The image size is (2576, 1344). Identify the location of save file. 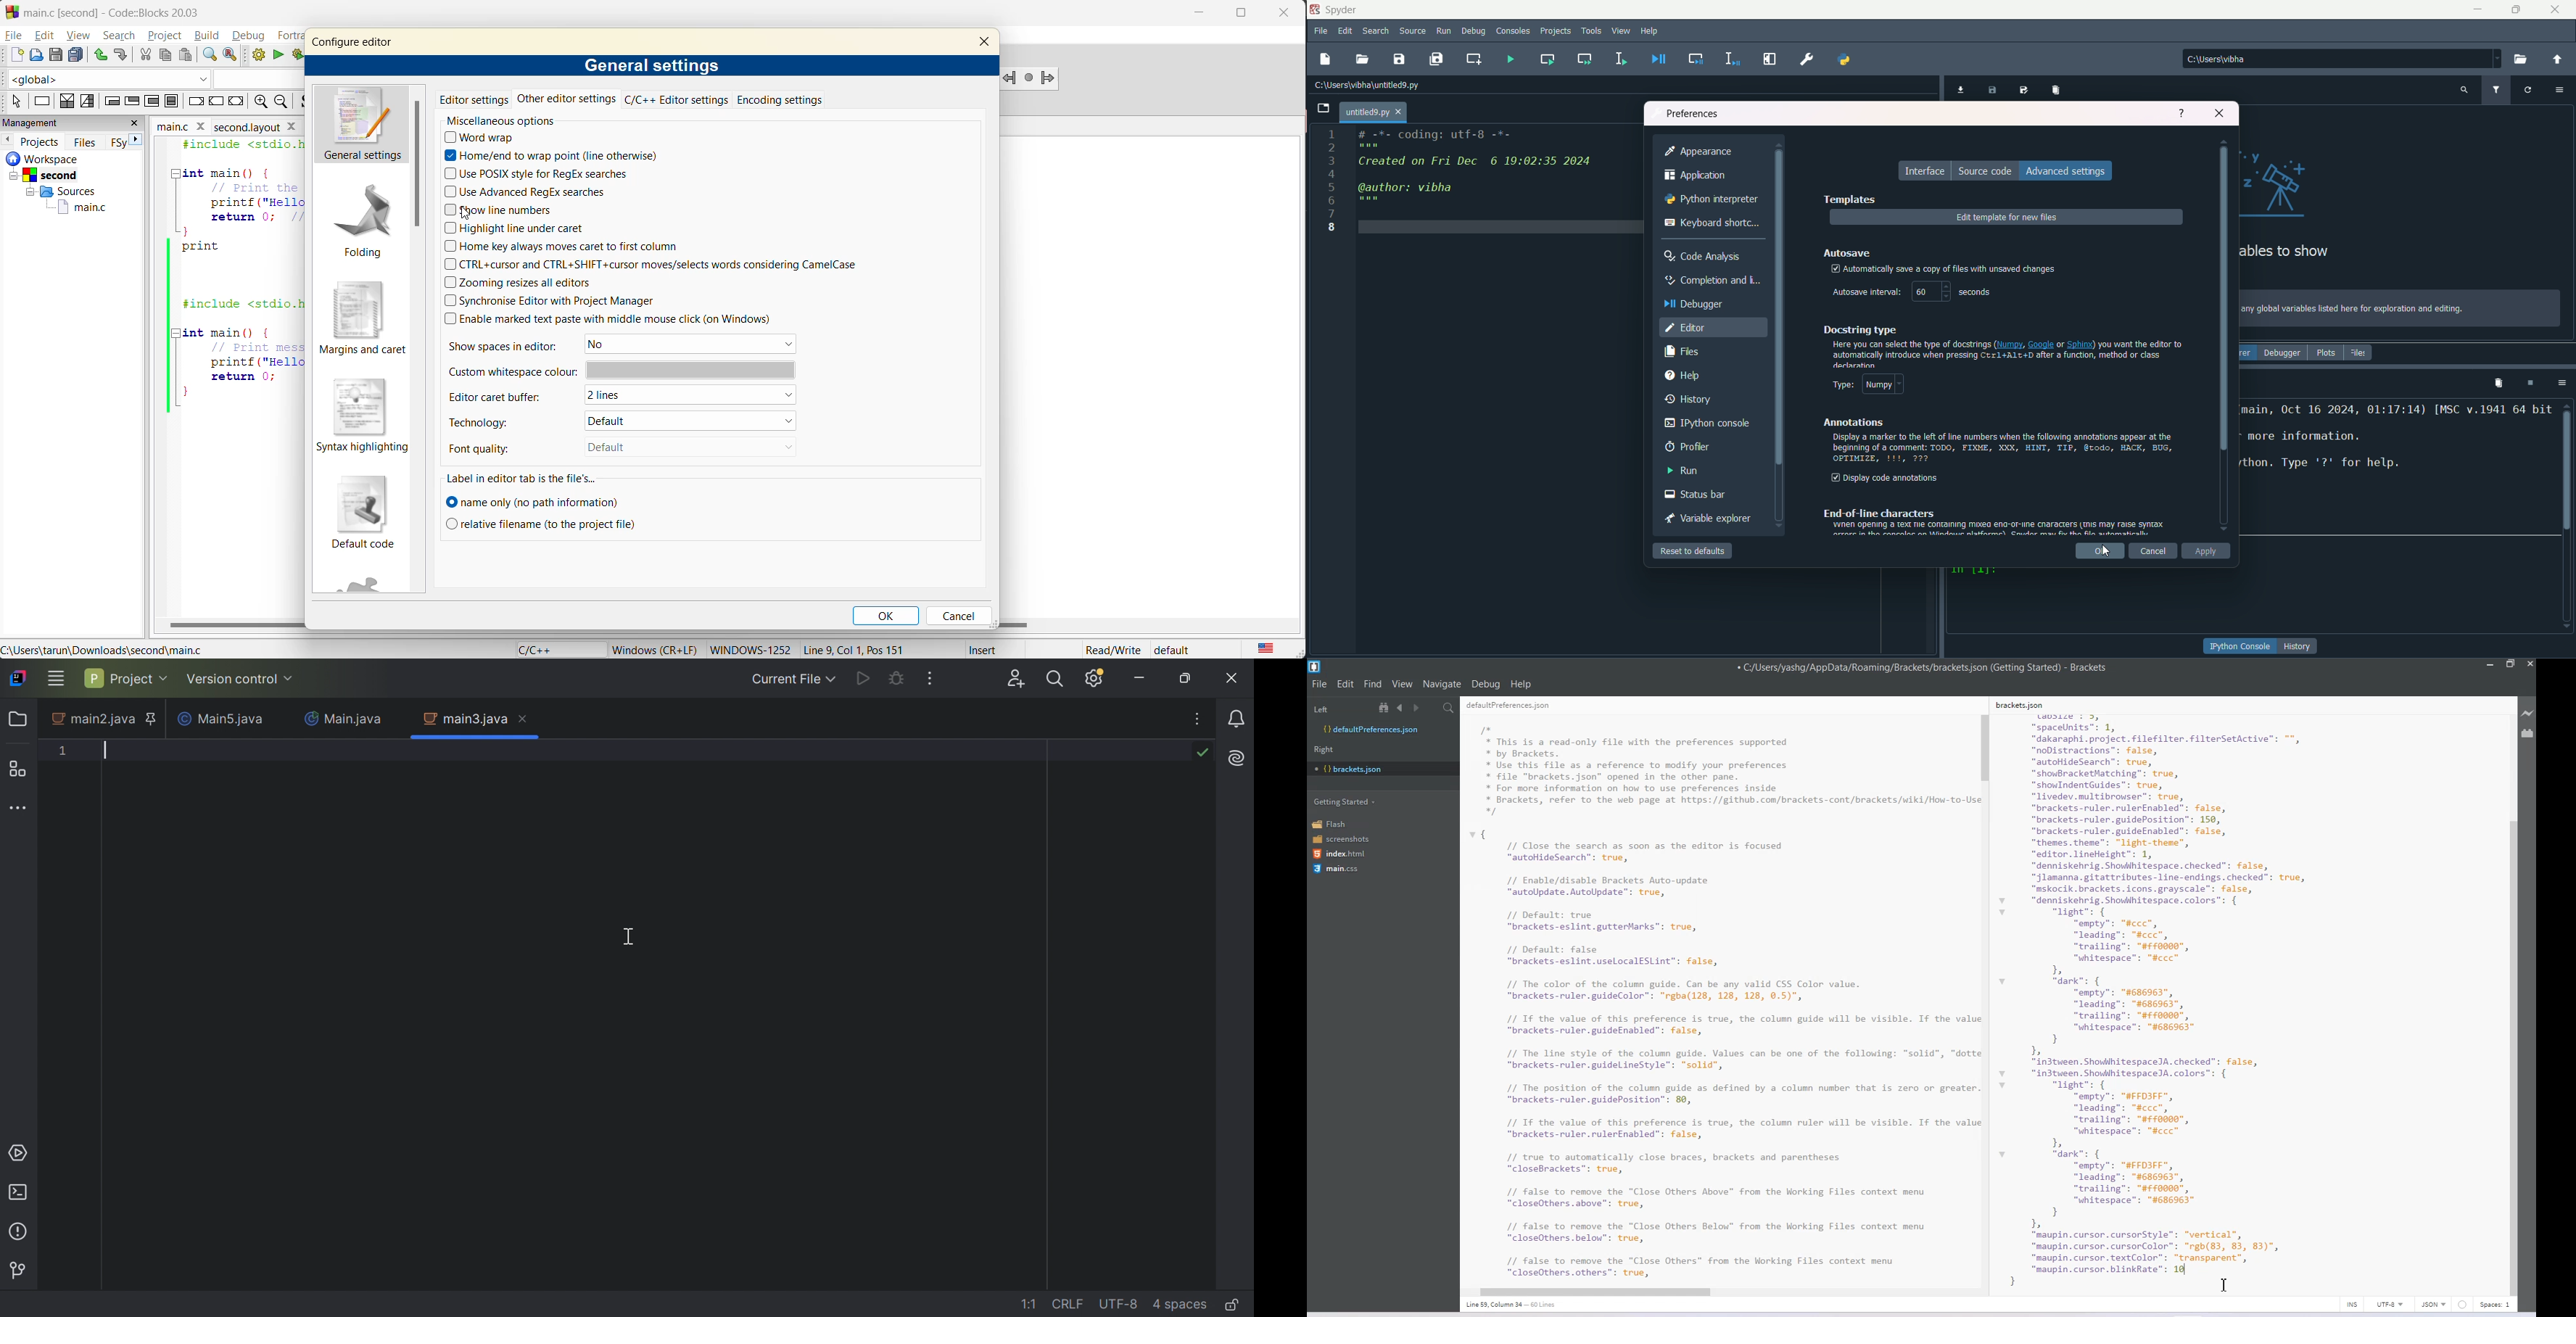
(1399, 58).